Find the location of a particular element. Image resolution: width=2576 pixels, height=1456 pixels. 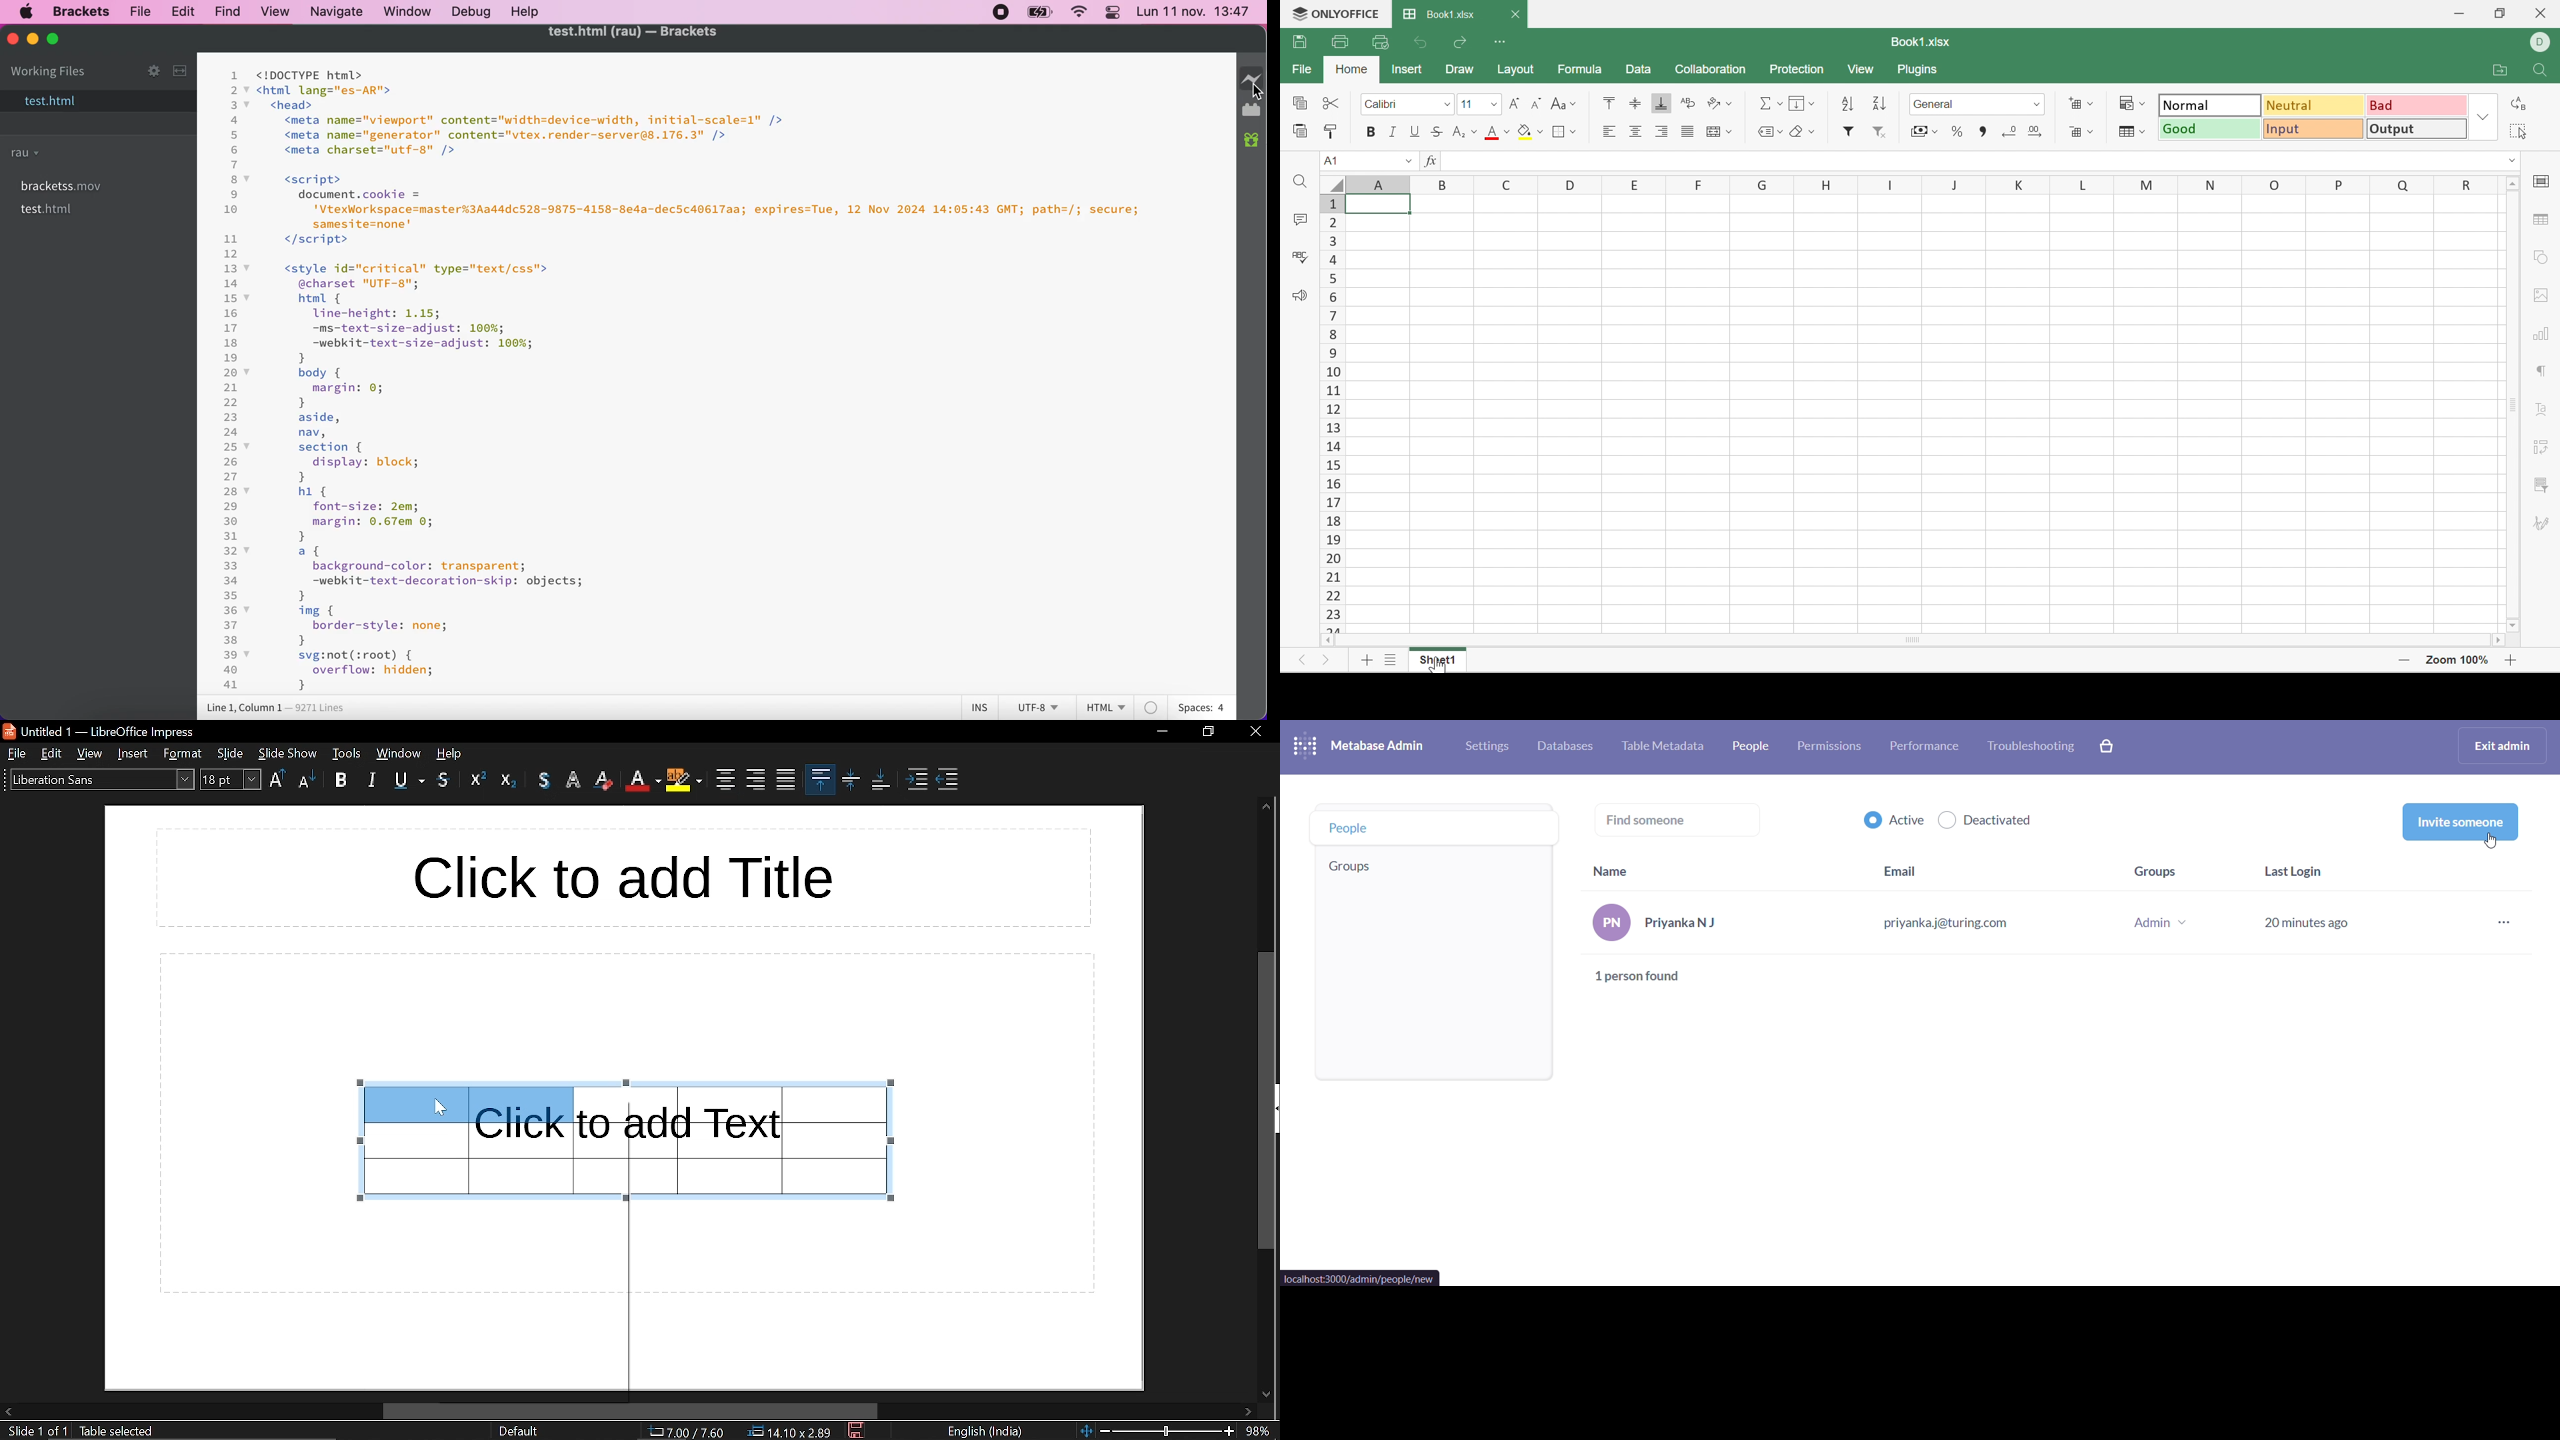

Increase decimal is located at coordinates (2035, 131).